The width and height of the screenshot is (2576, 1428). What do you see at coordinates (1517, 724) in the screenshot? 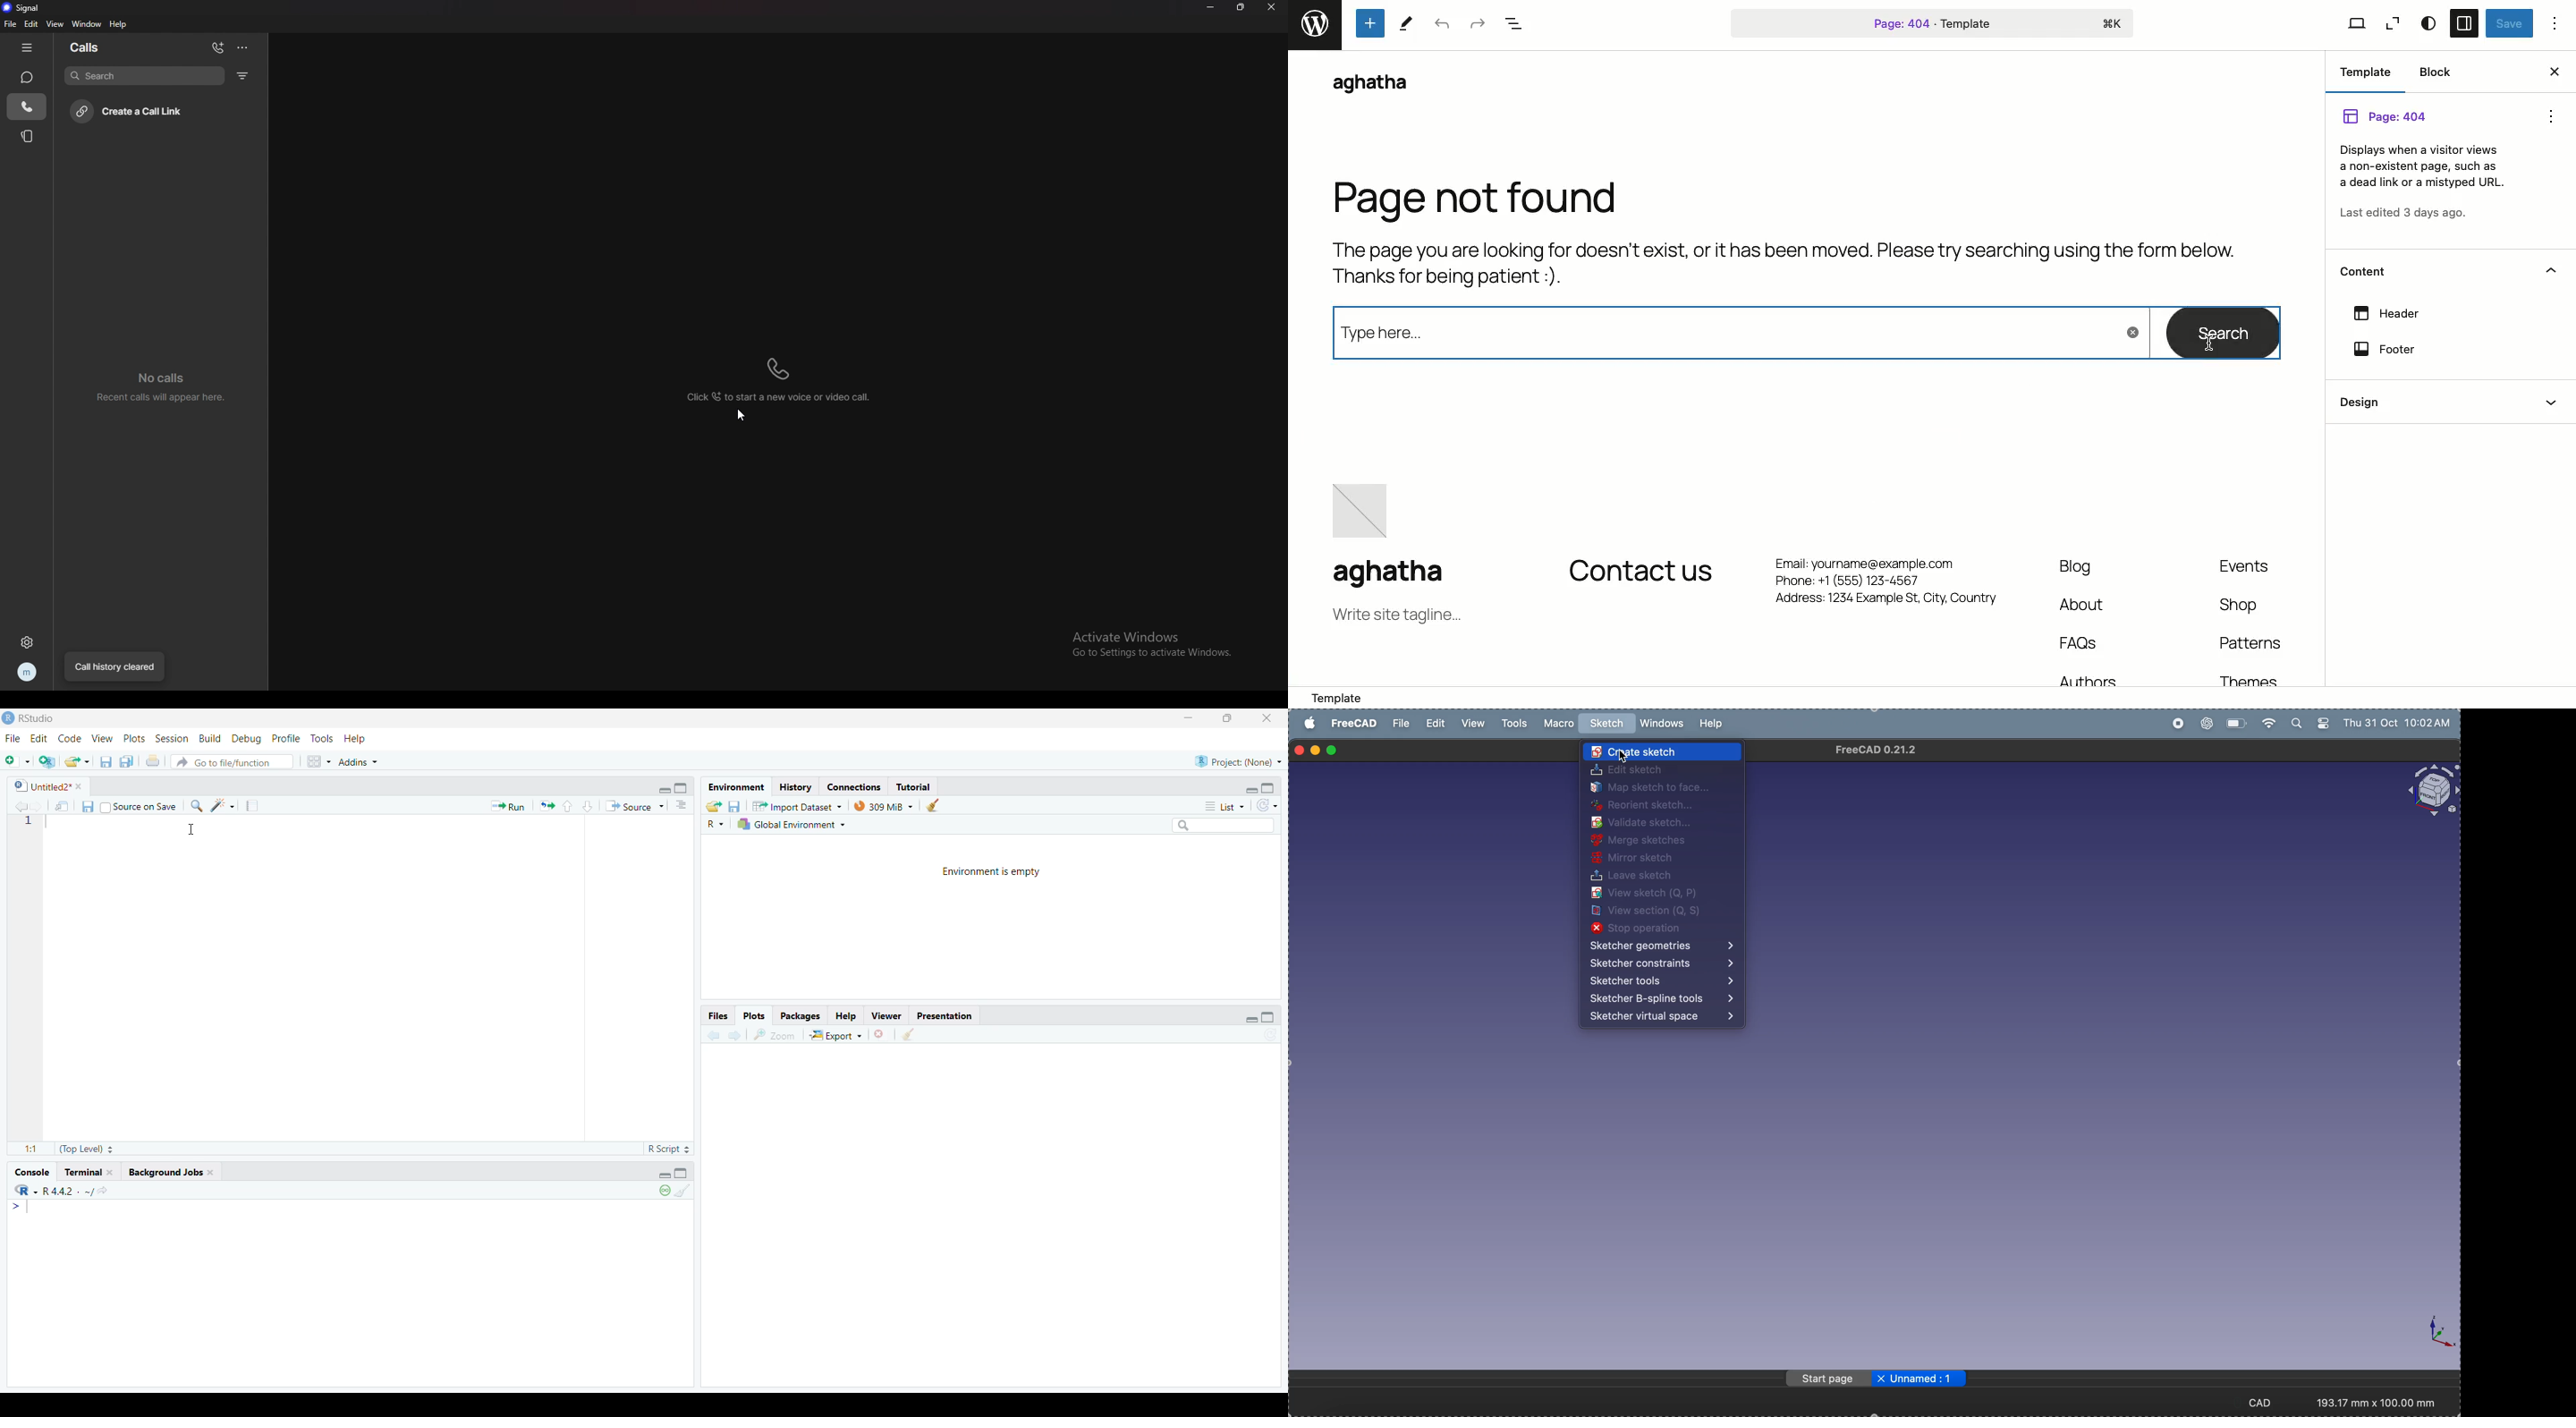
I see `tools` at bounding box center [1517, 724].